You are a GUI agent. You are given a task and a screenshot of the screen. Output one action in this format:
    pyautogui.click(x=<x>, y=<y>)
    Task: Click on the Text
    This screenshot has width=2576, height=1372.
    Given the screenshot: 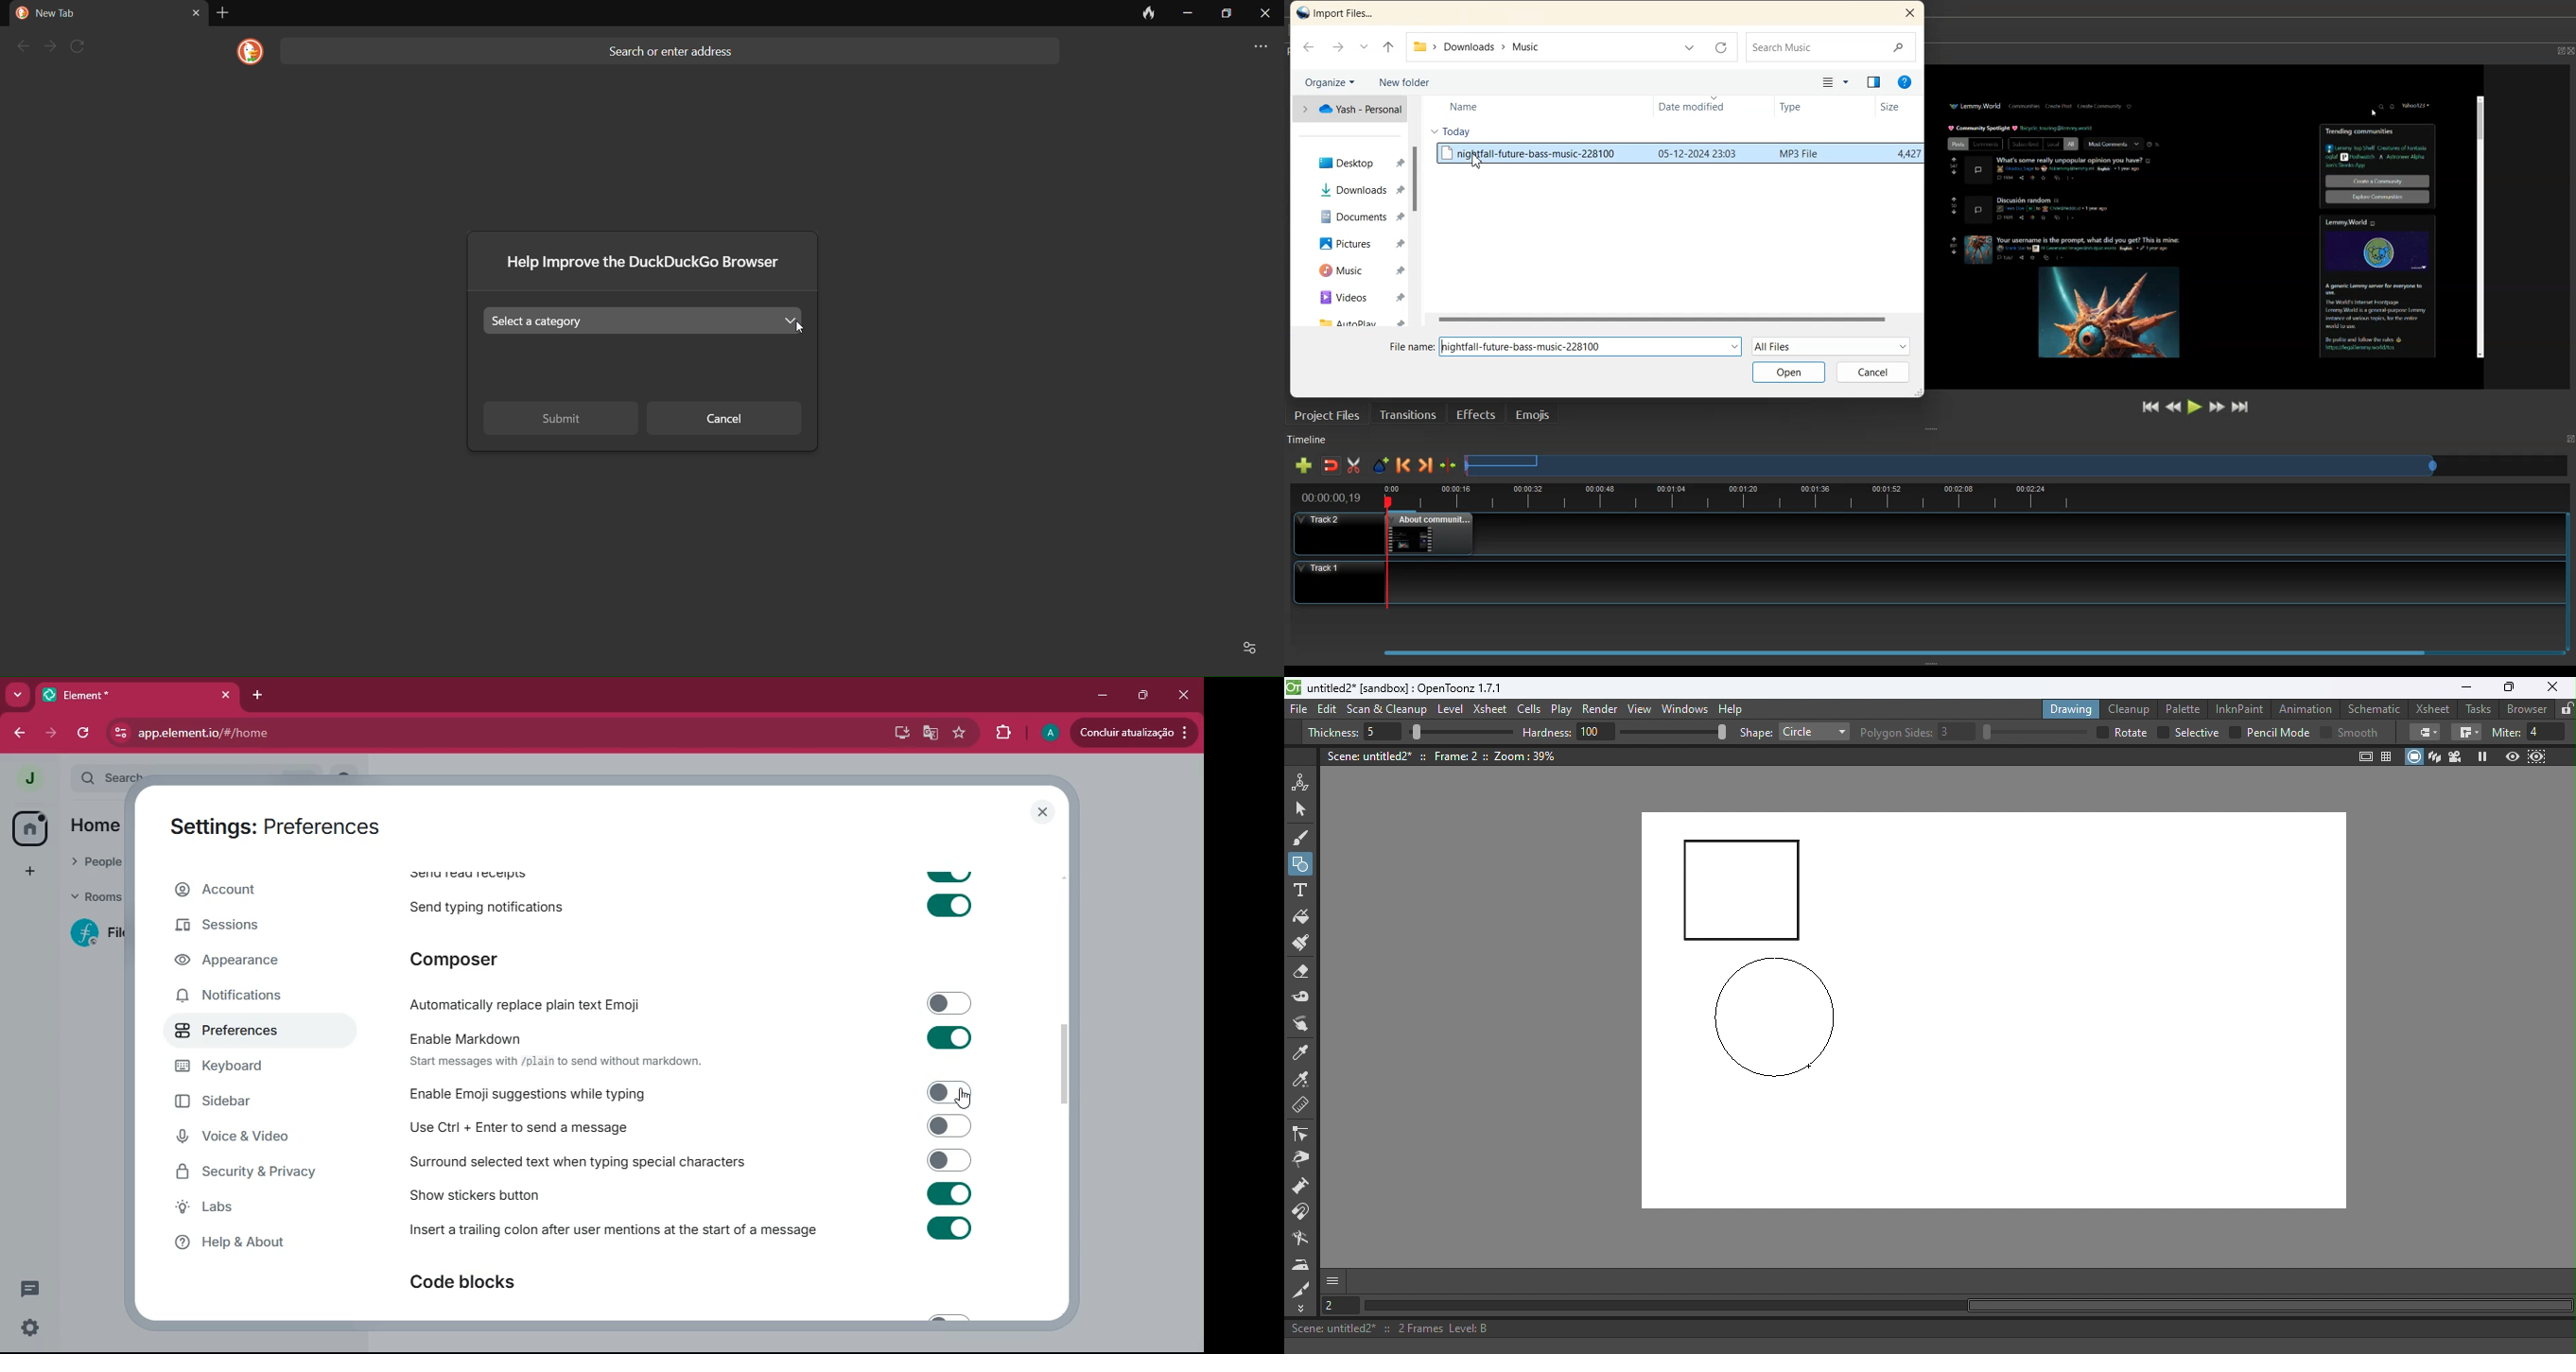 What is the action you would take?
    pyautogui.click(x=1337, y=13)
    